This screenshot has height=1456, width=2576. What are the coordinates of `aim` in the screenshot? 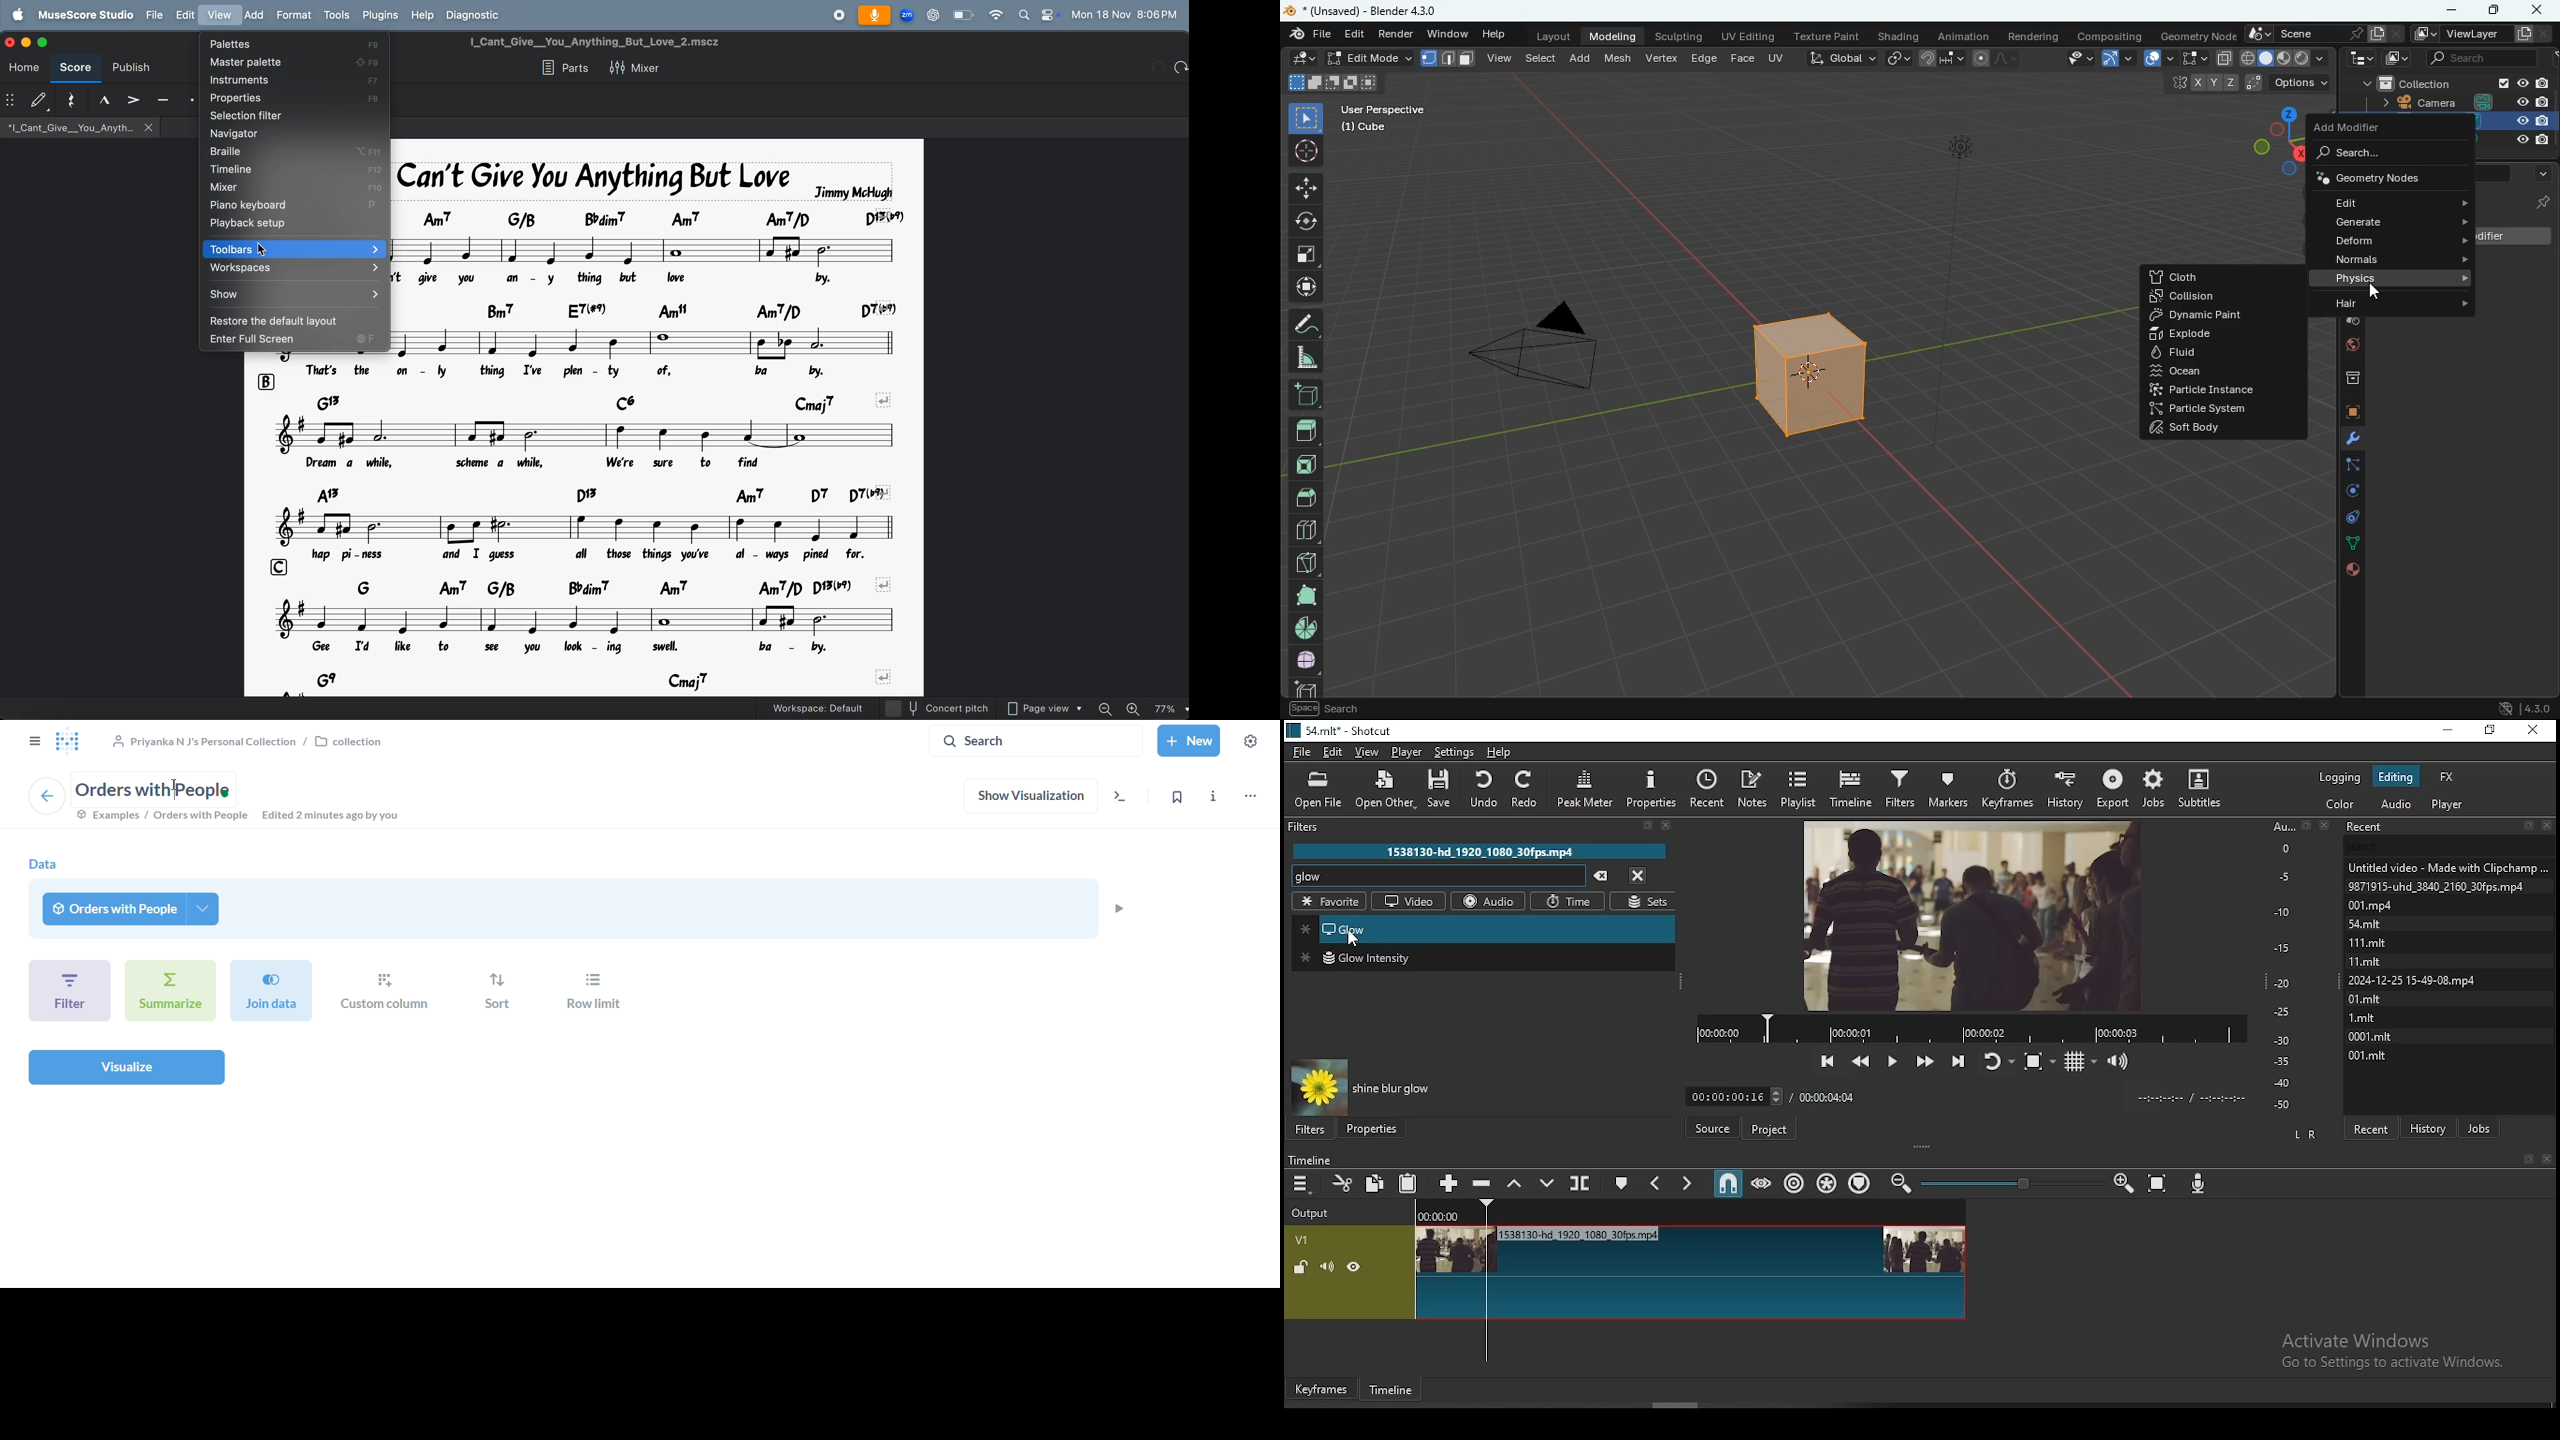 It's located at (1308, 151).